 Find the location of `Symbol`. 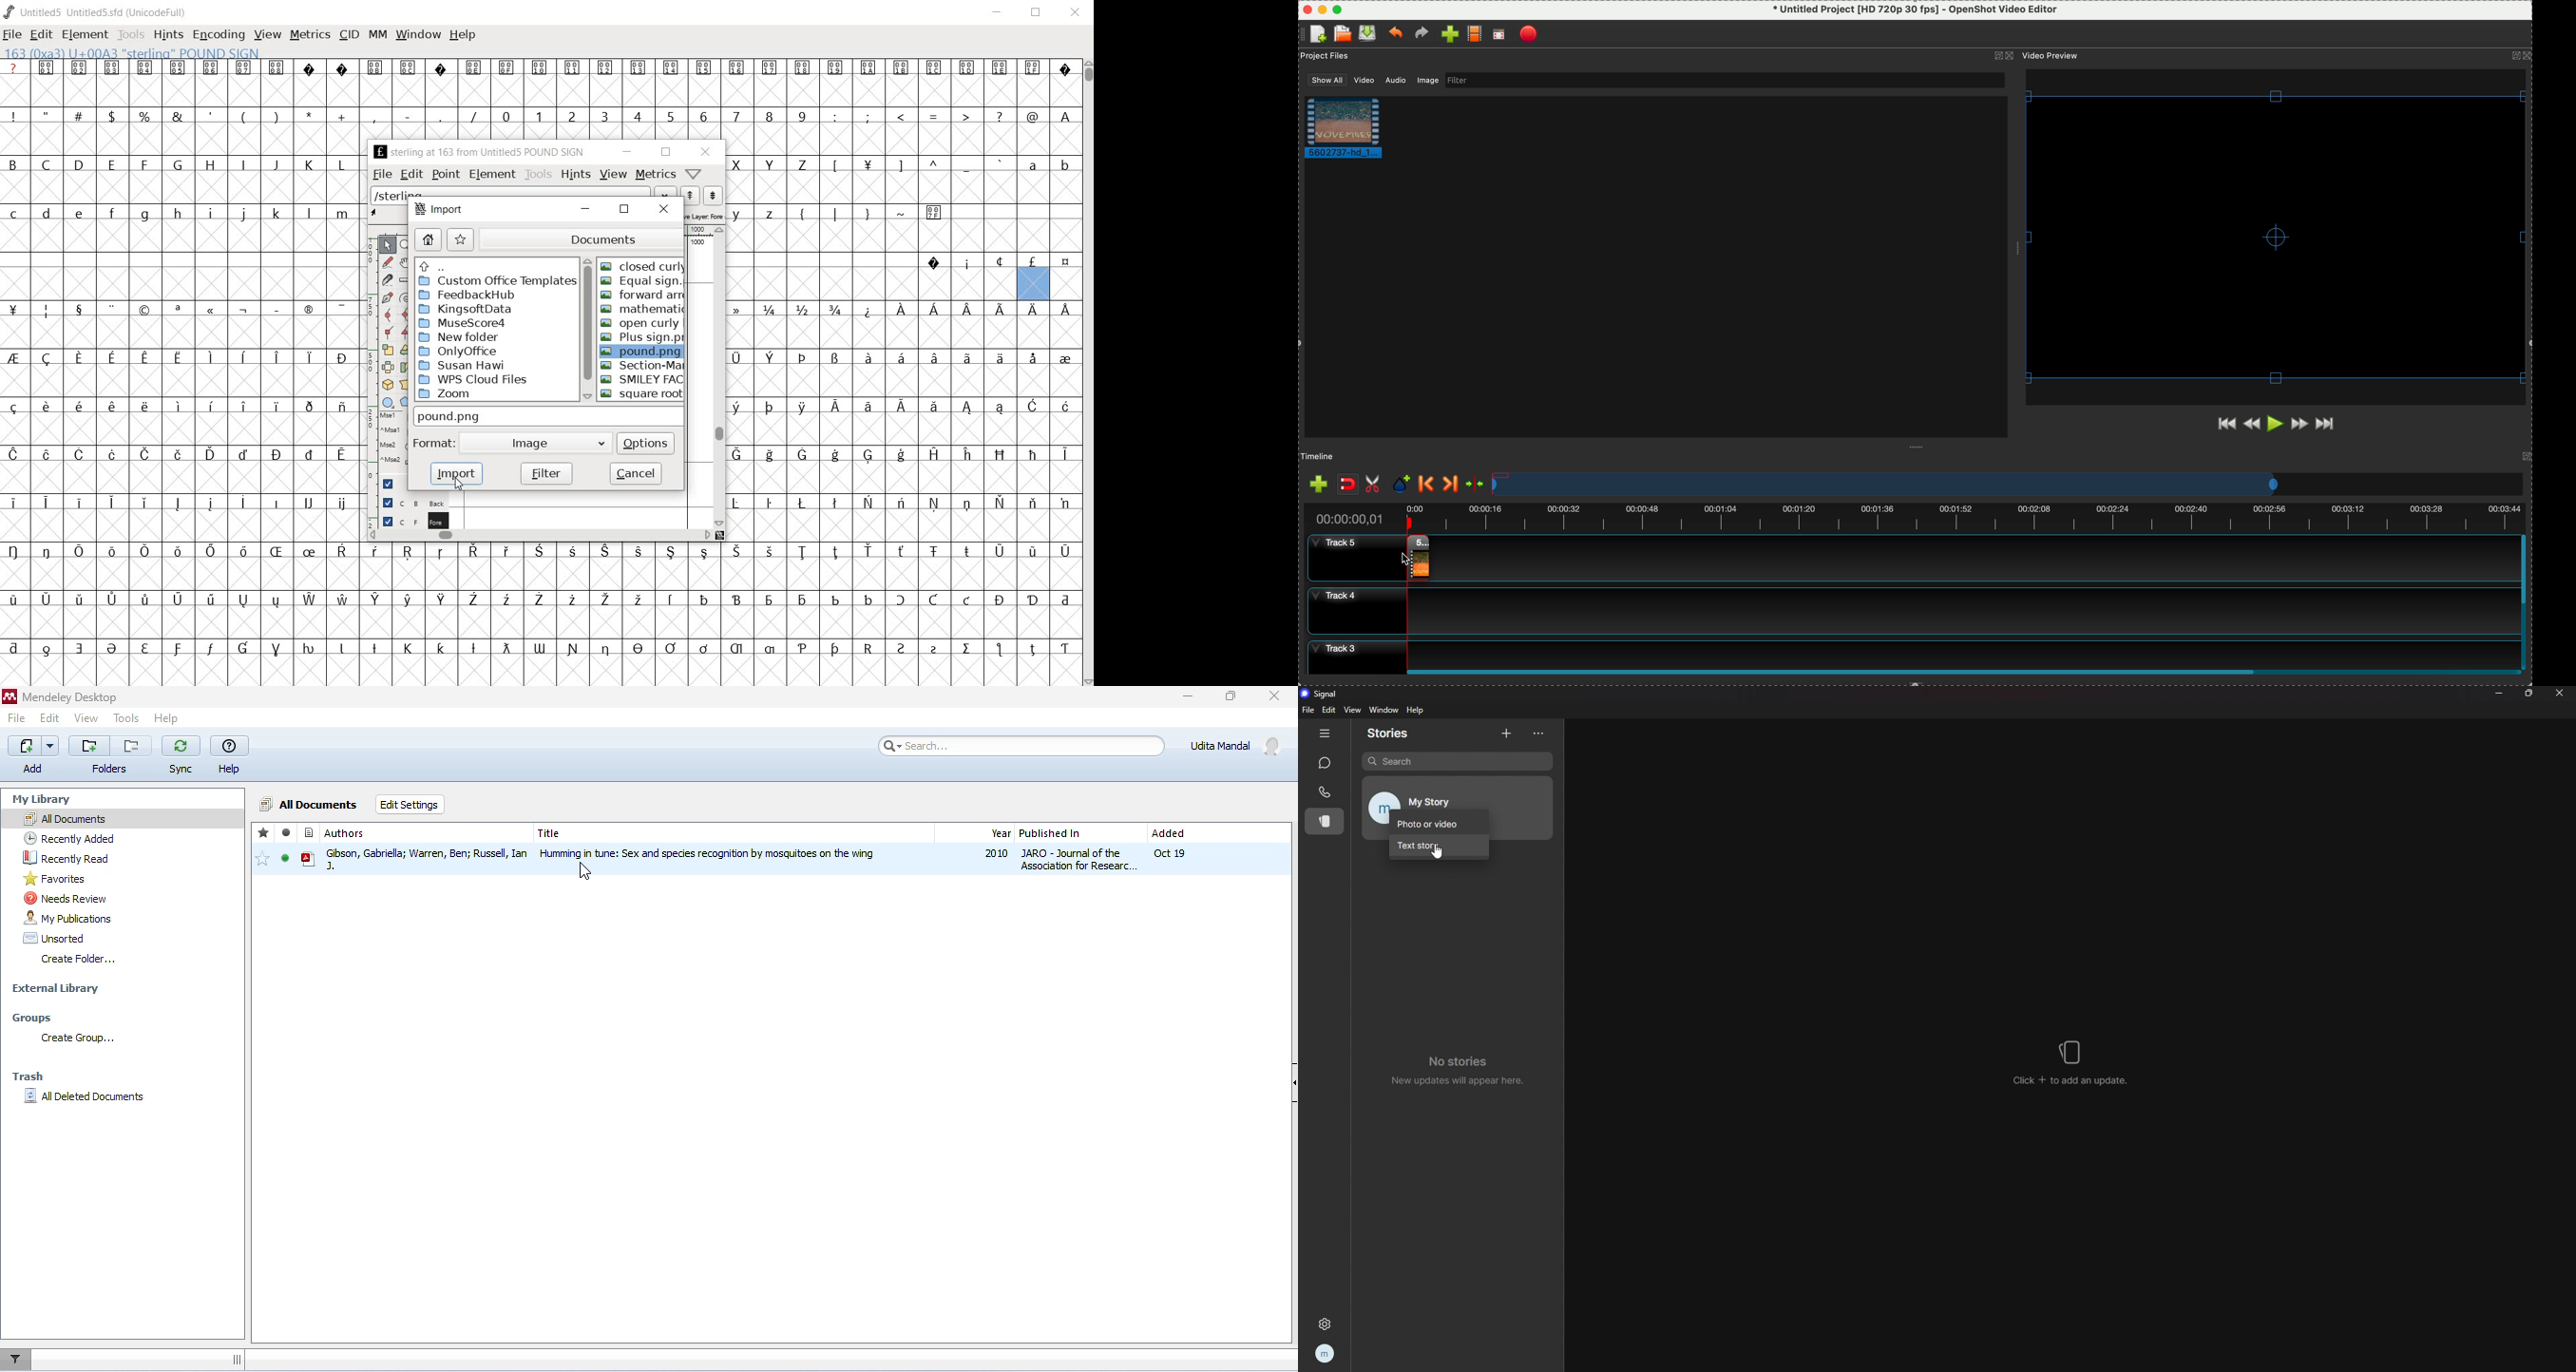

Symbol is located at coordinates (47, 358).